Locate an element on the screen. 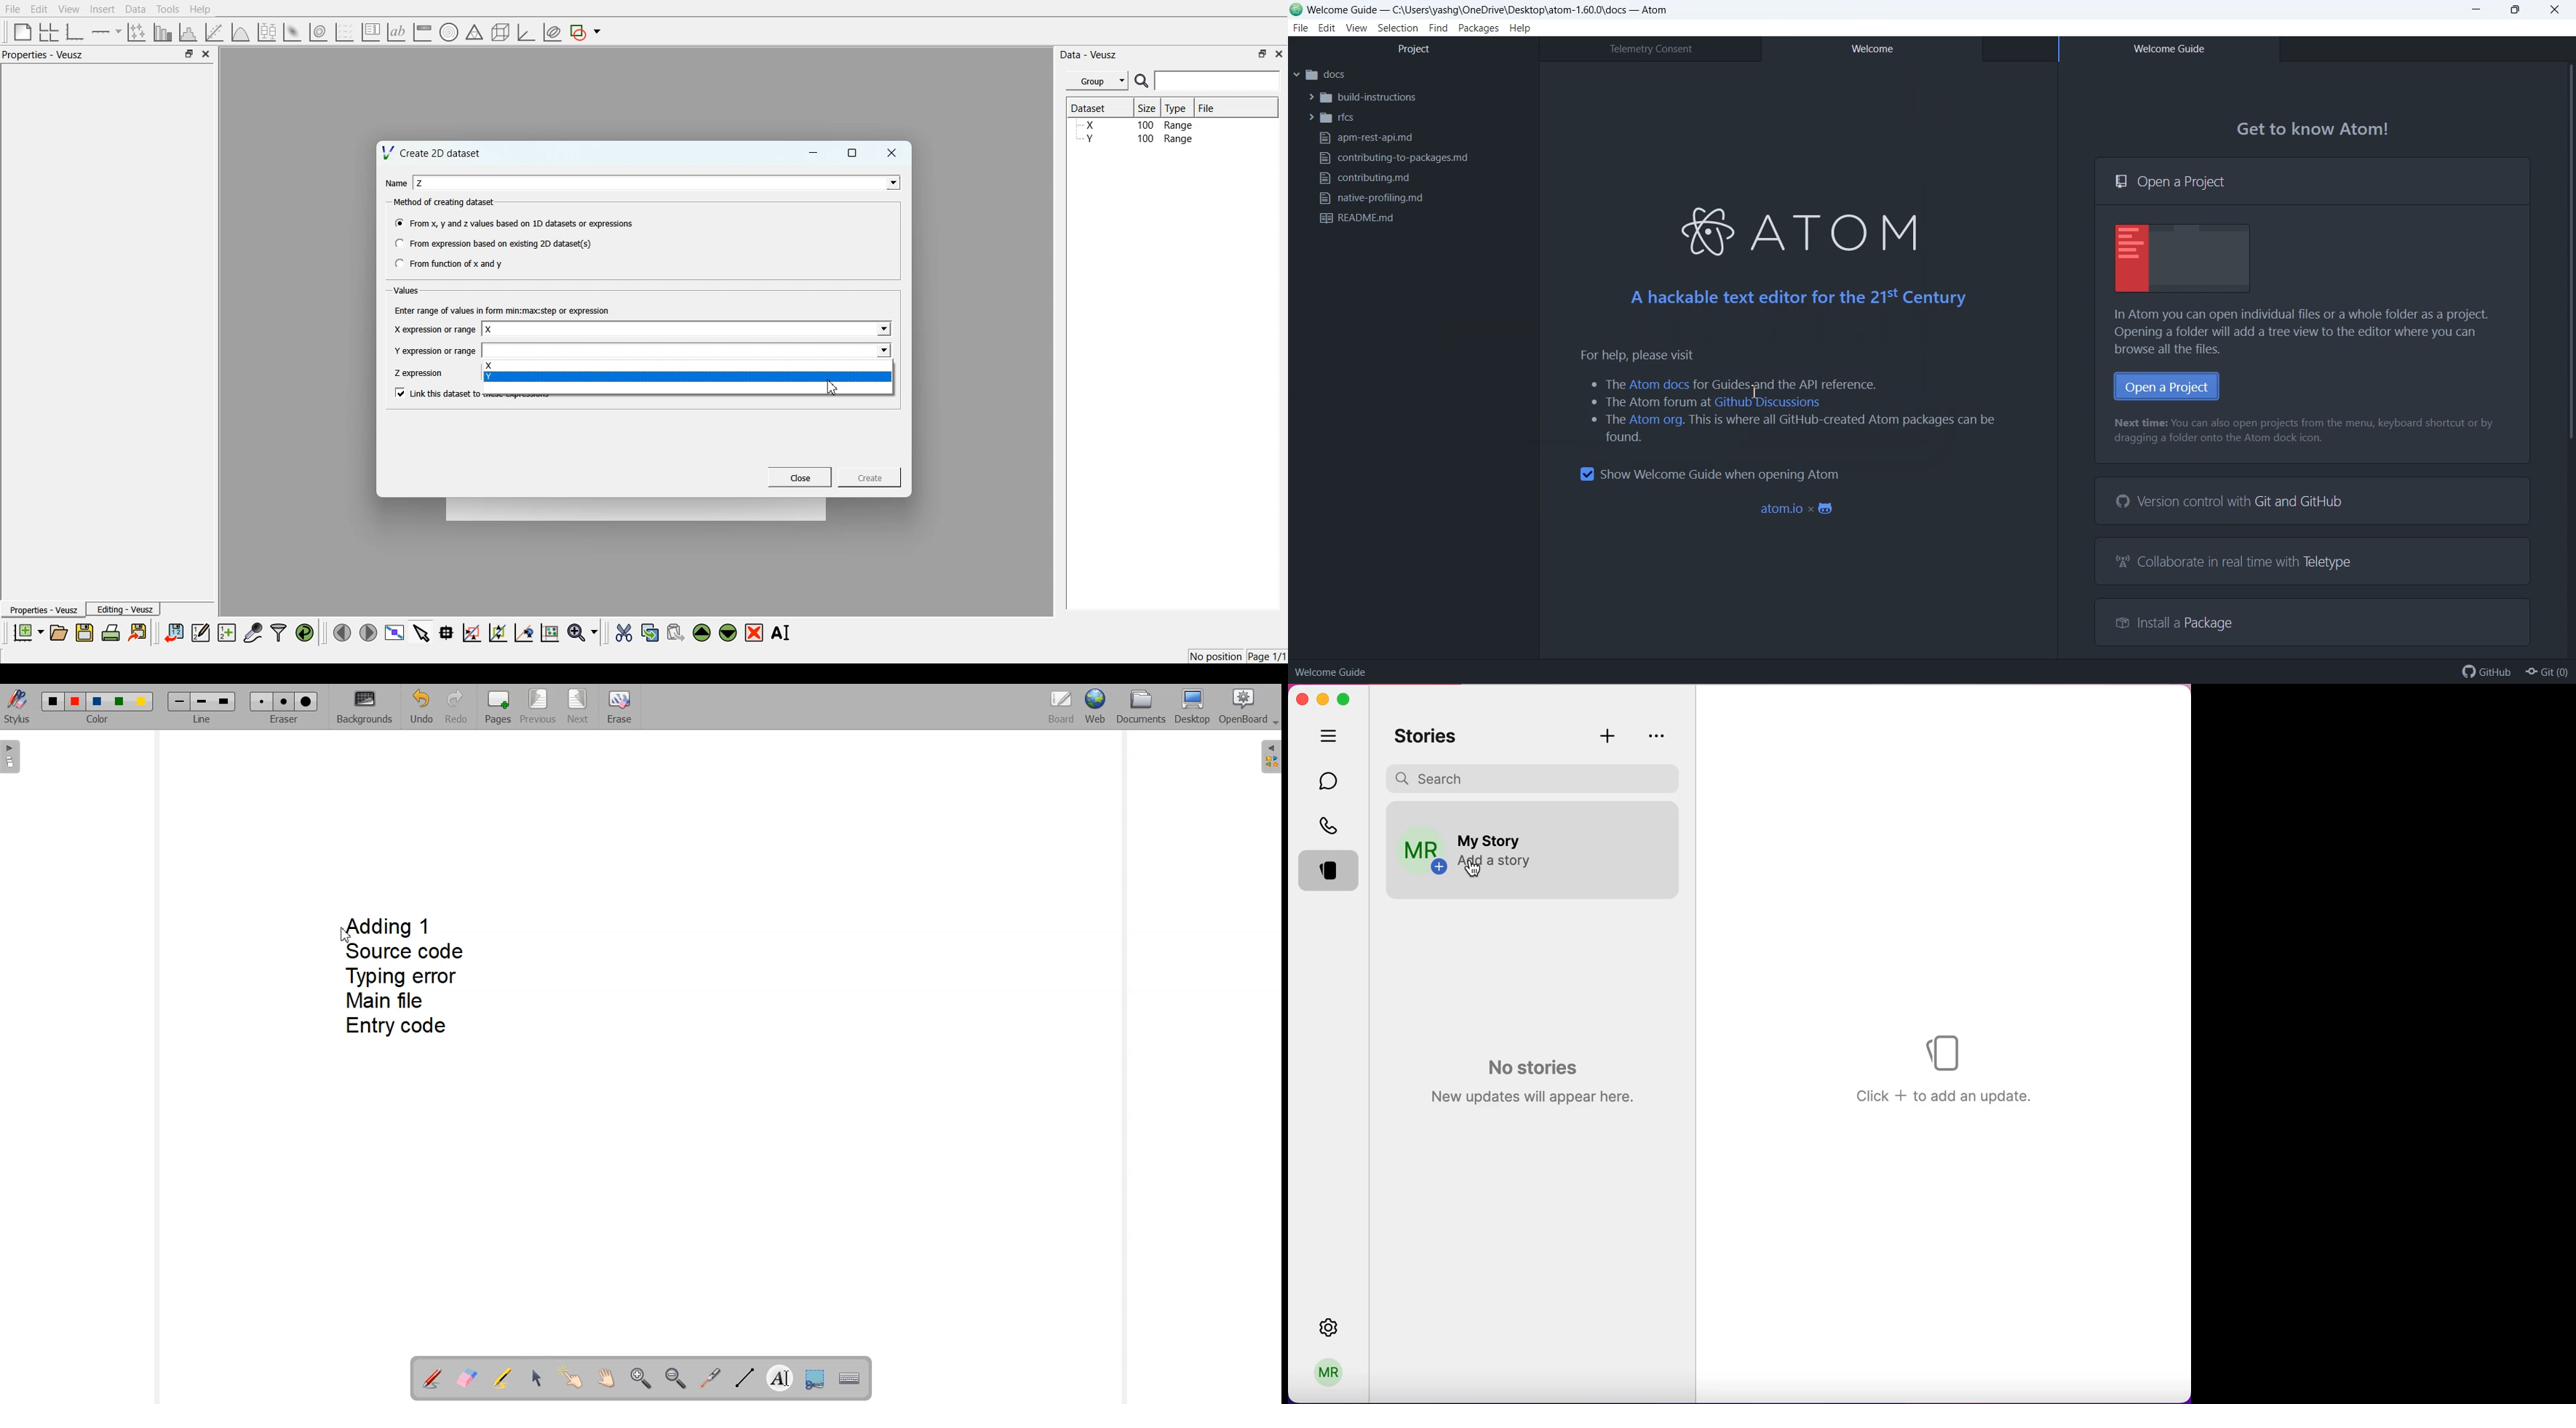 This screenshot has width=2576, height=1428. View plot full screen is located at coordinates (395, 632).